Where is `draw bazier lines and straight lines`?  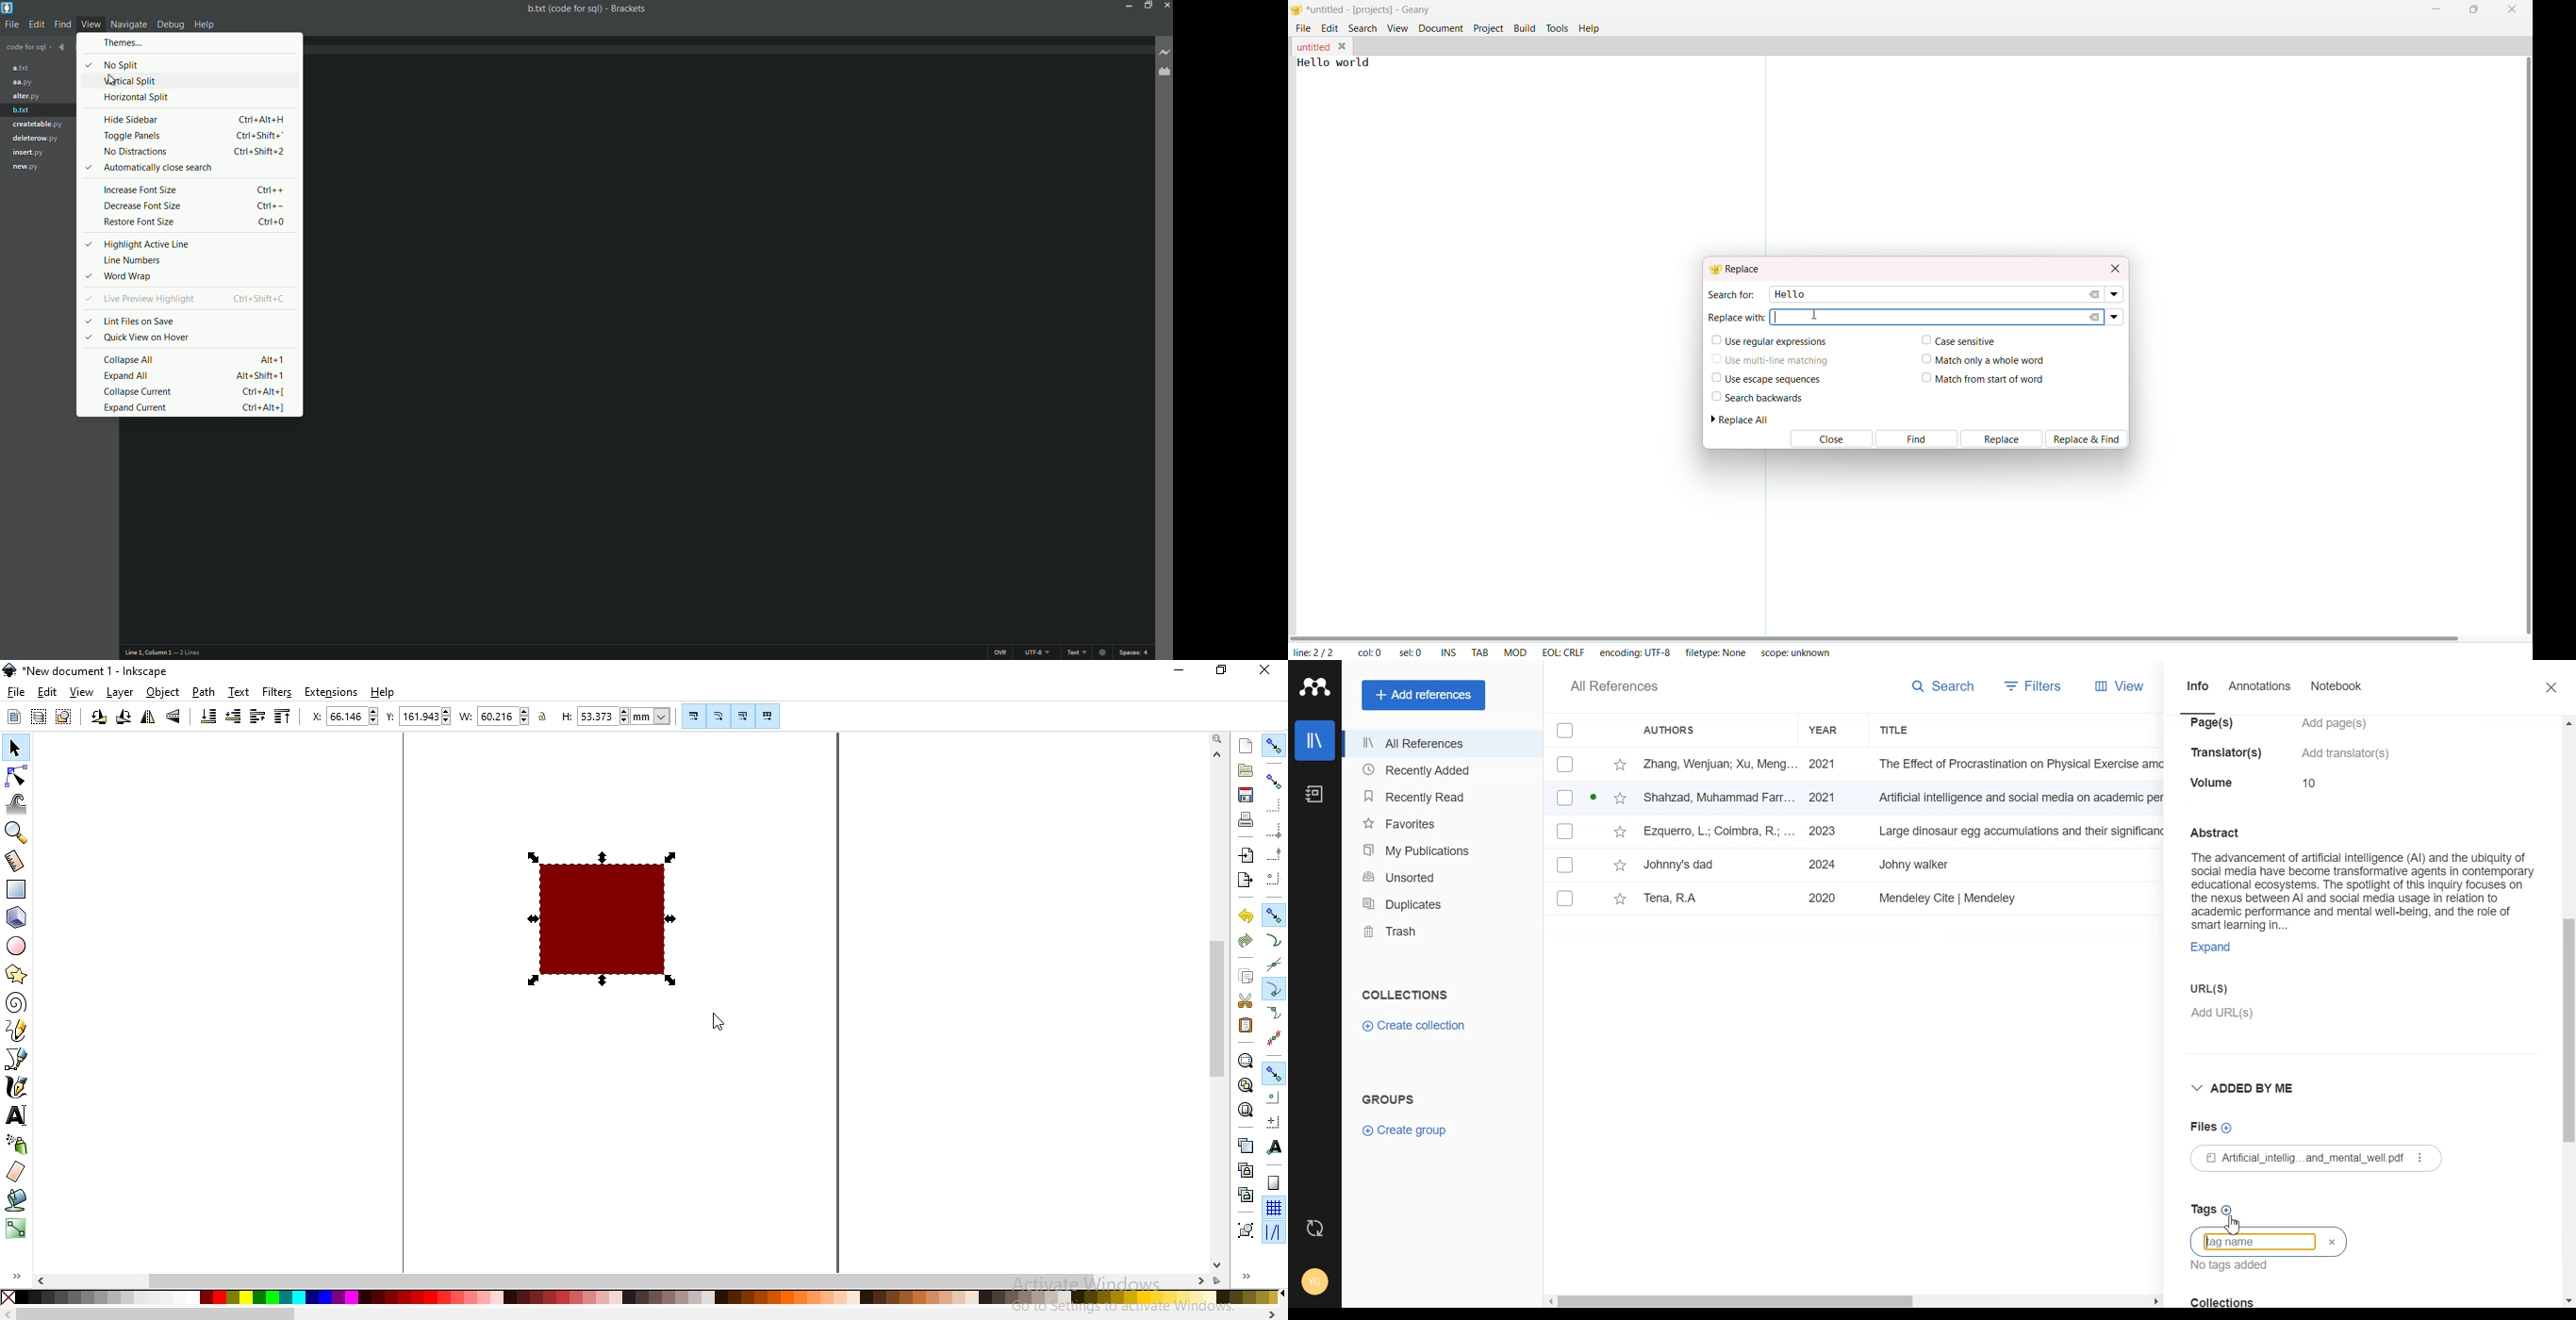 draw bazier lines and straight lines is located at coordinates (17, 1059).